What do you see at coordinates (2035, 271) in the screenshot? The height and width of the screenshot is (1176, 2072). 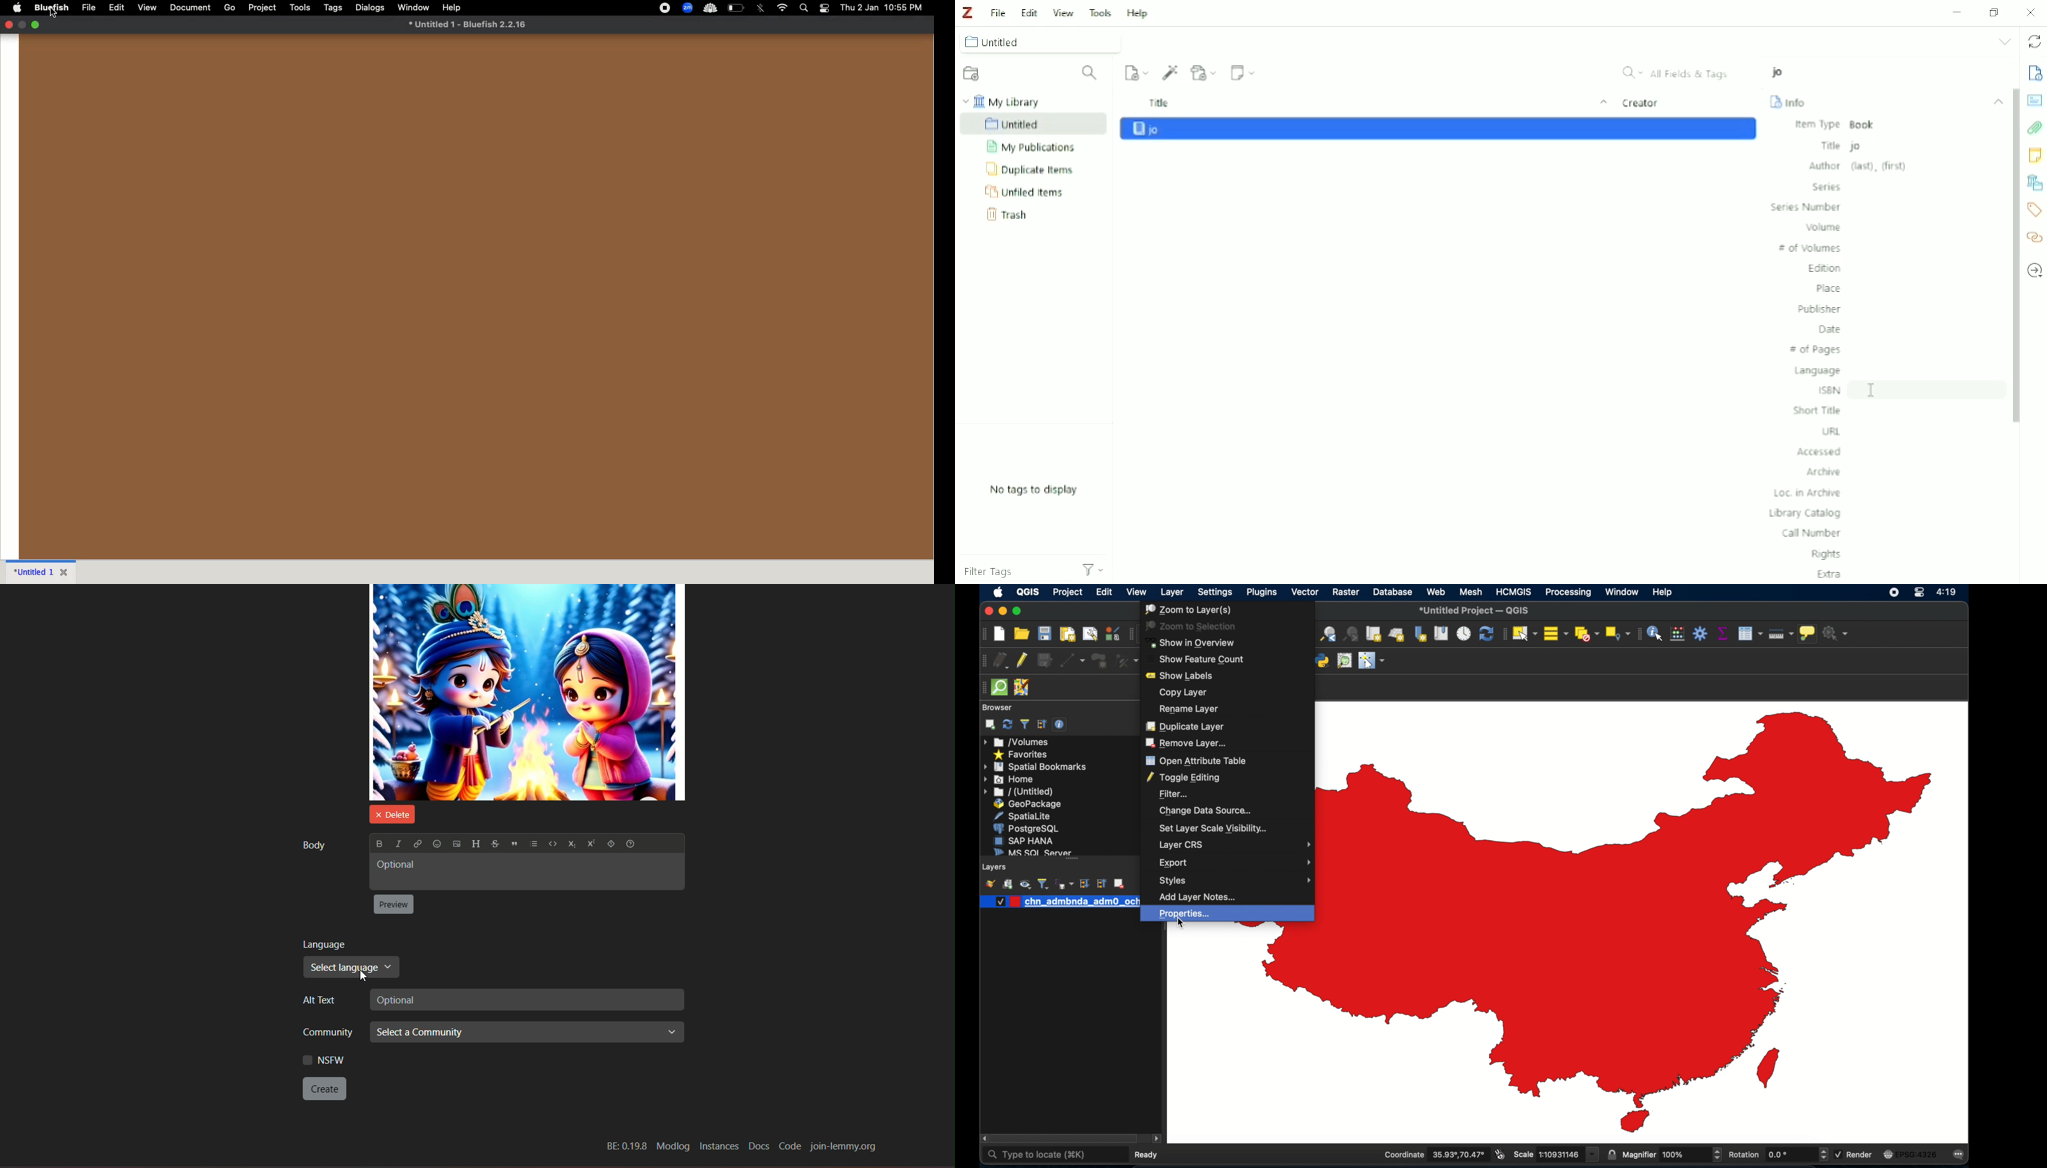 I see `Locate` at bounding box center [2035, 271].